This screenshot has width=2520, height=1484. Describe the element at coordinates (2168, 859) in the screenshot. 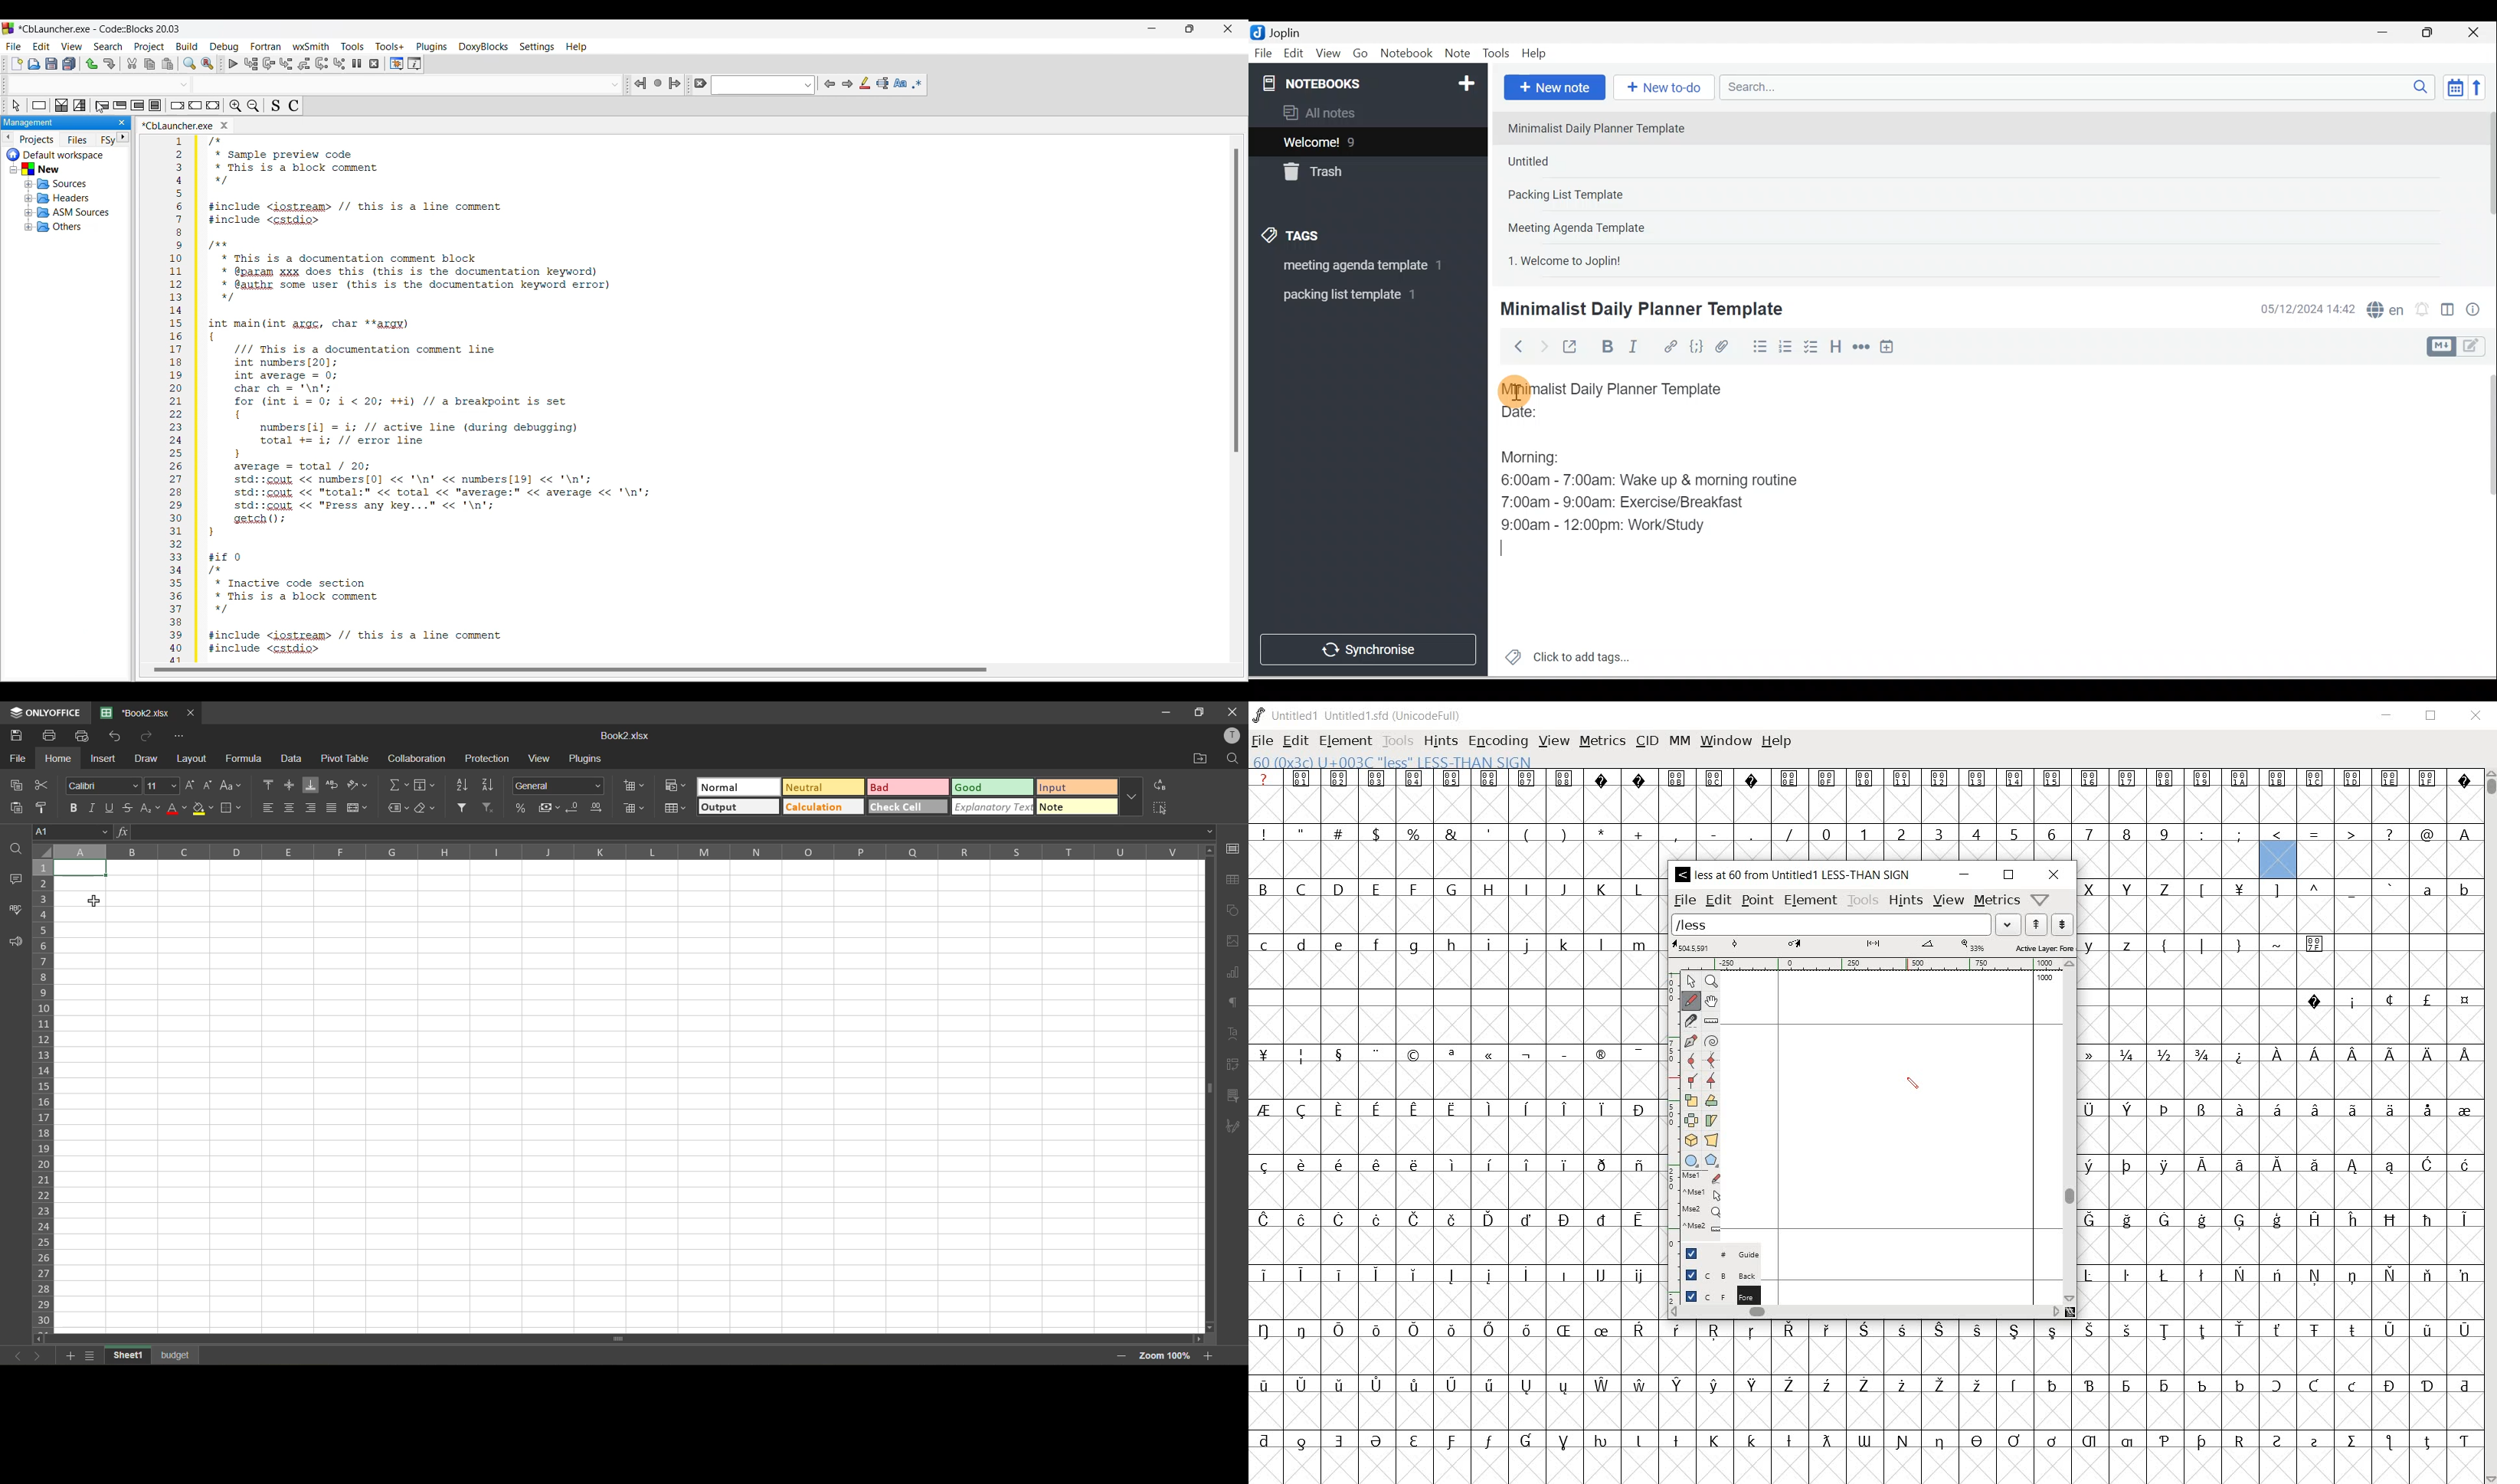

I see `empty cells` at that location.